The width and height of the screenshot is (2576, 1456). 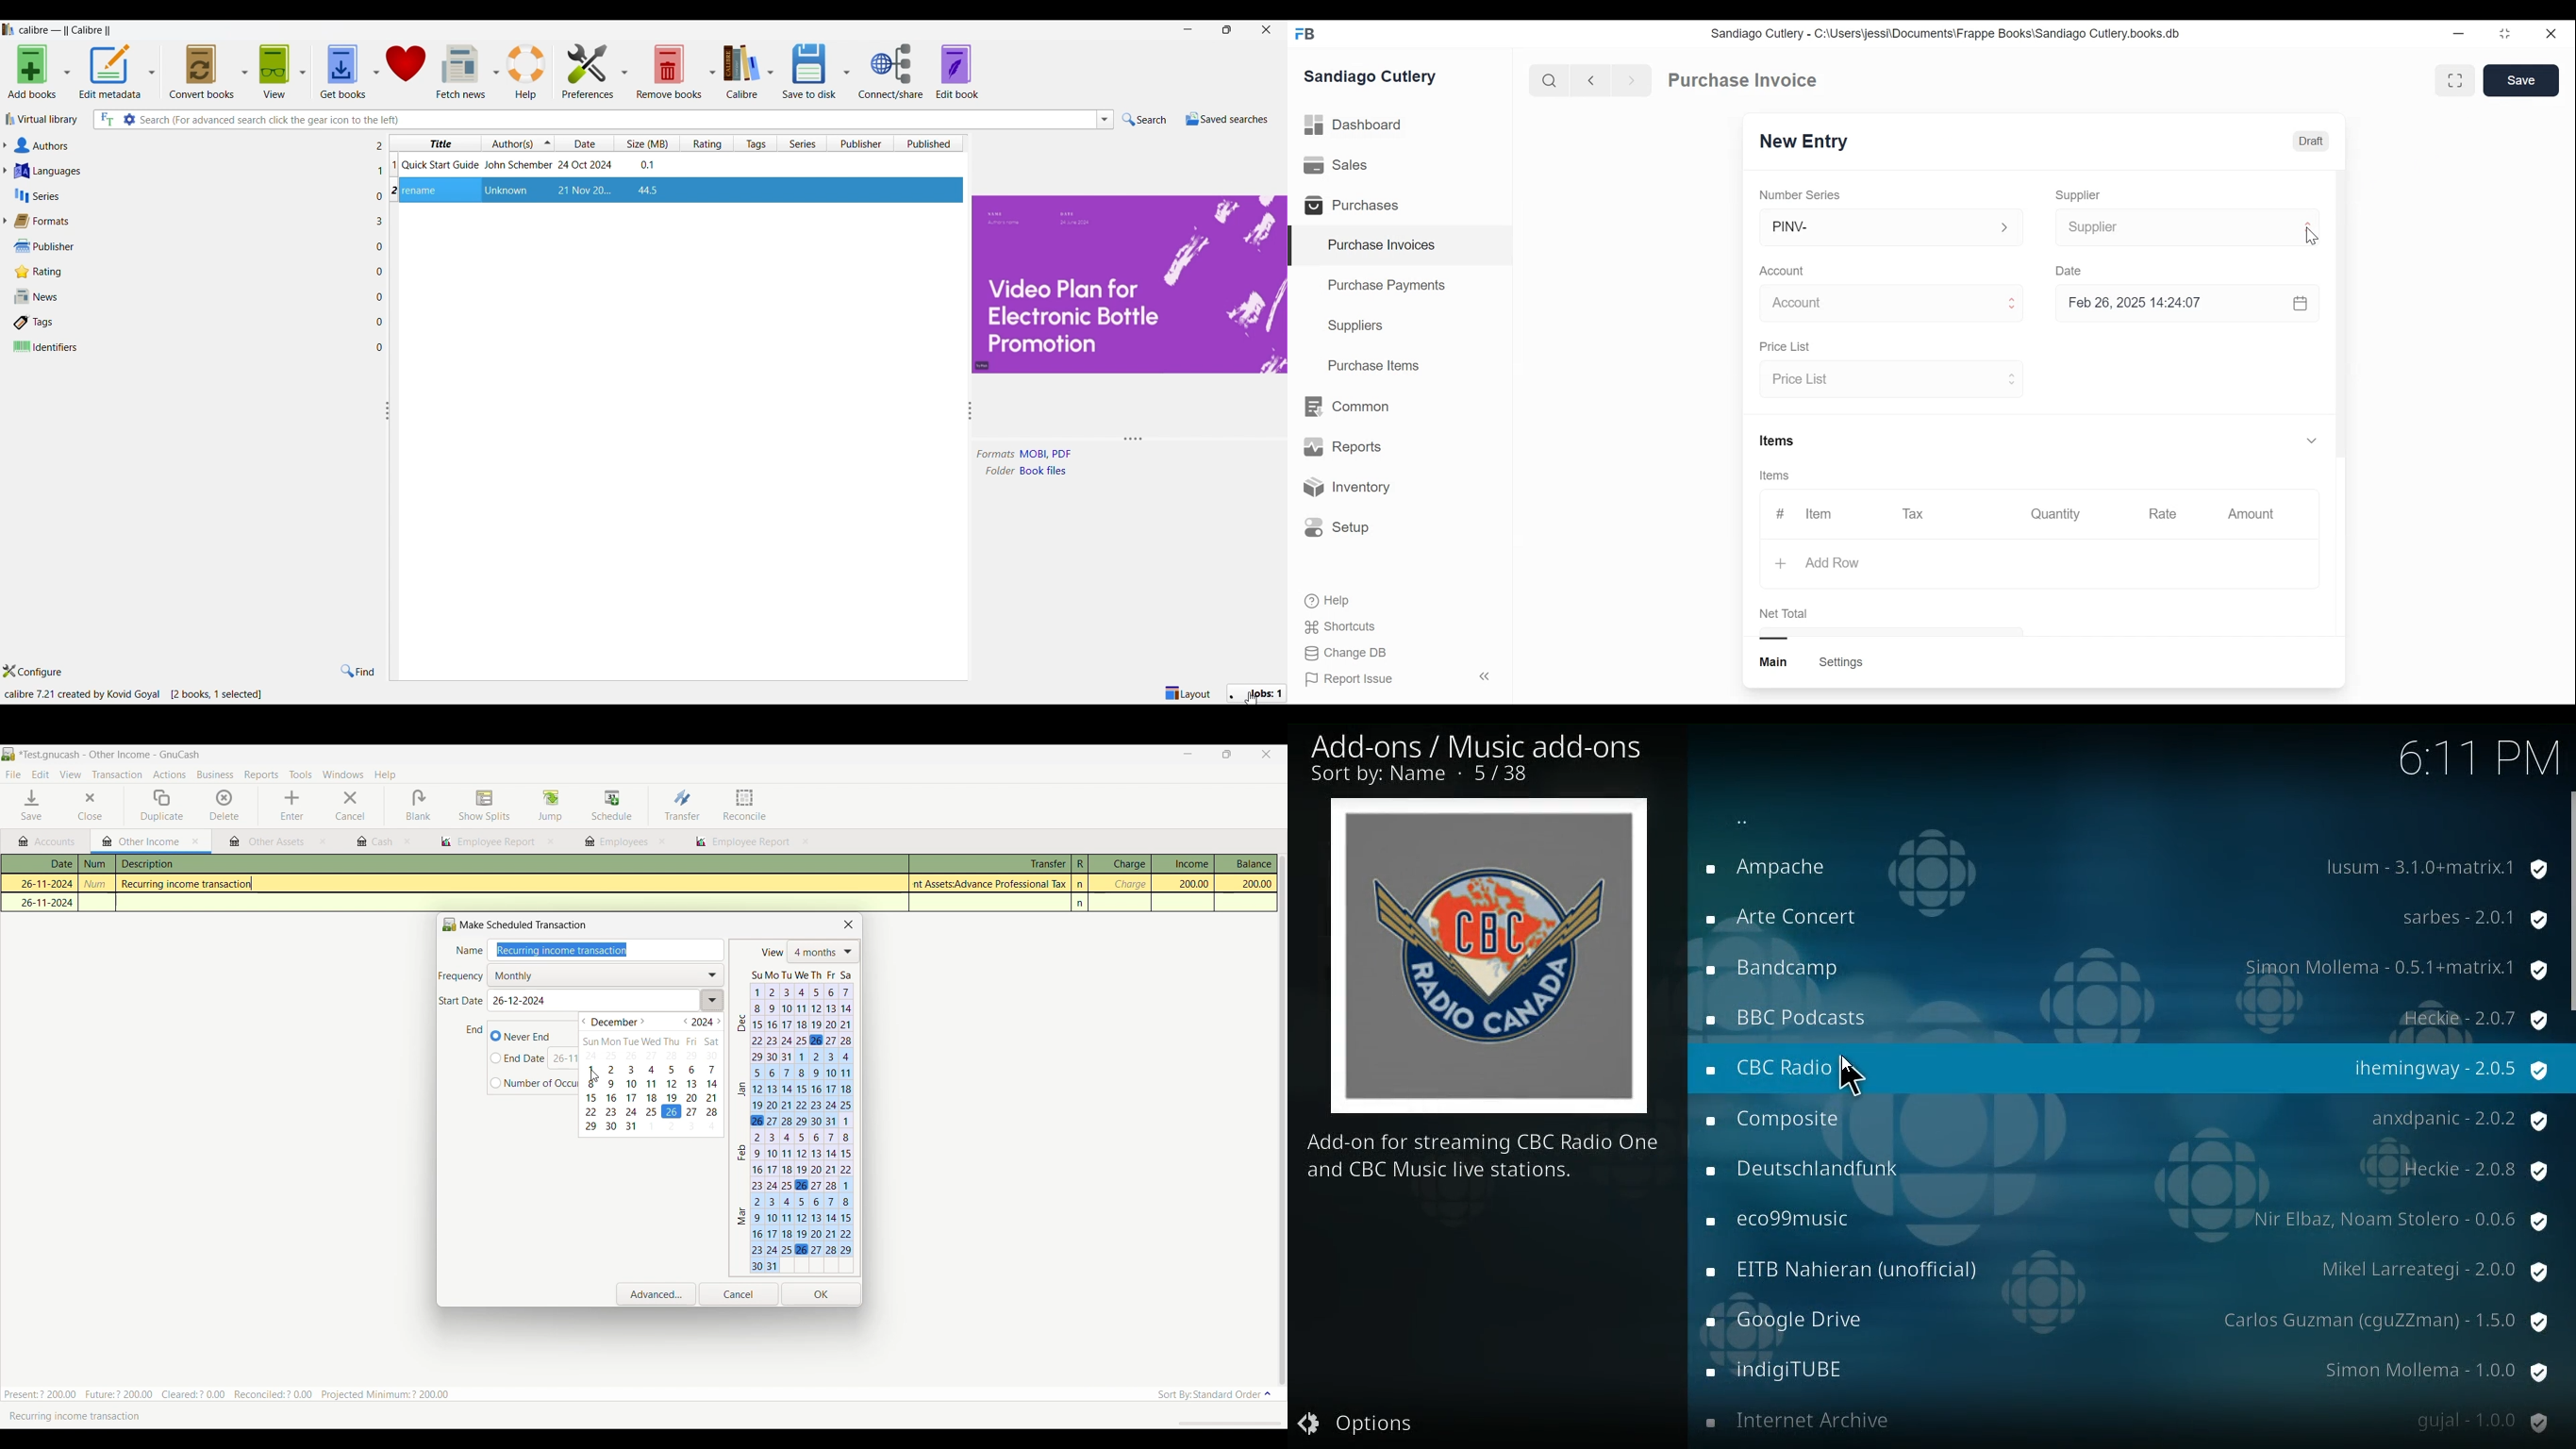 I want to click on Go to previous month, so click(x=584, y=1022).